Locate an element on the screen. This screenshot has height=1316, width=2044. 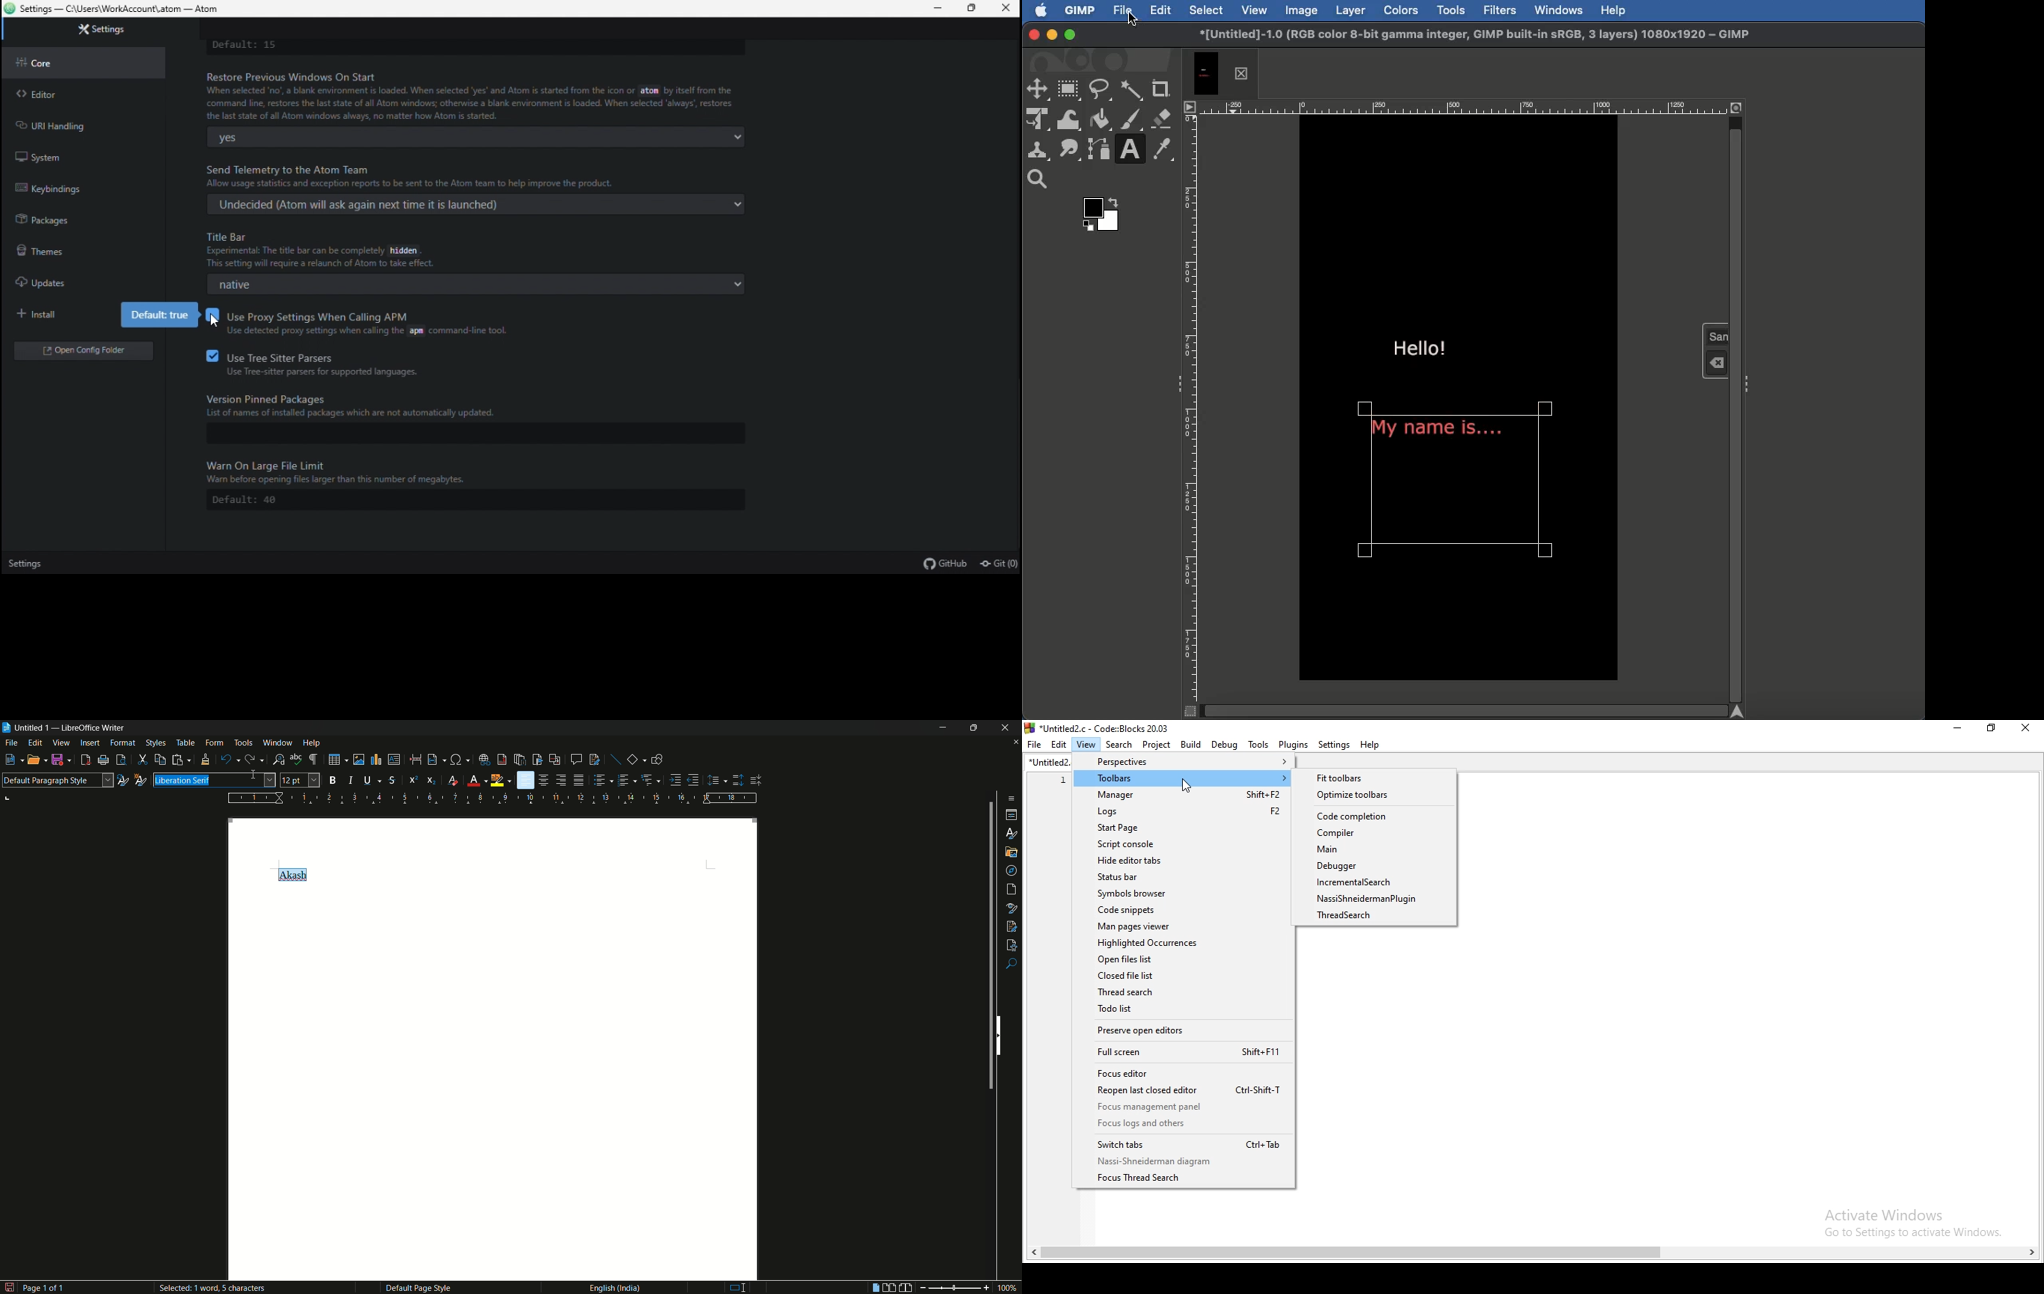
copy is located at coordinates (160, 760).